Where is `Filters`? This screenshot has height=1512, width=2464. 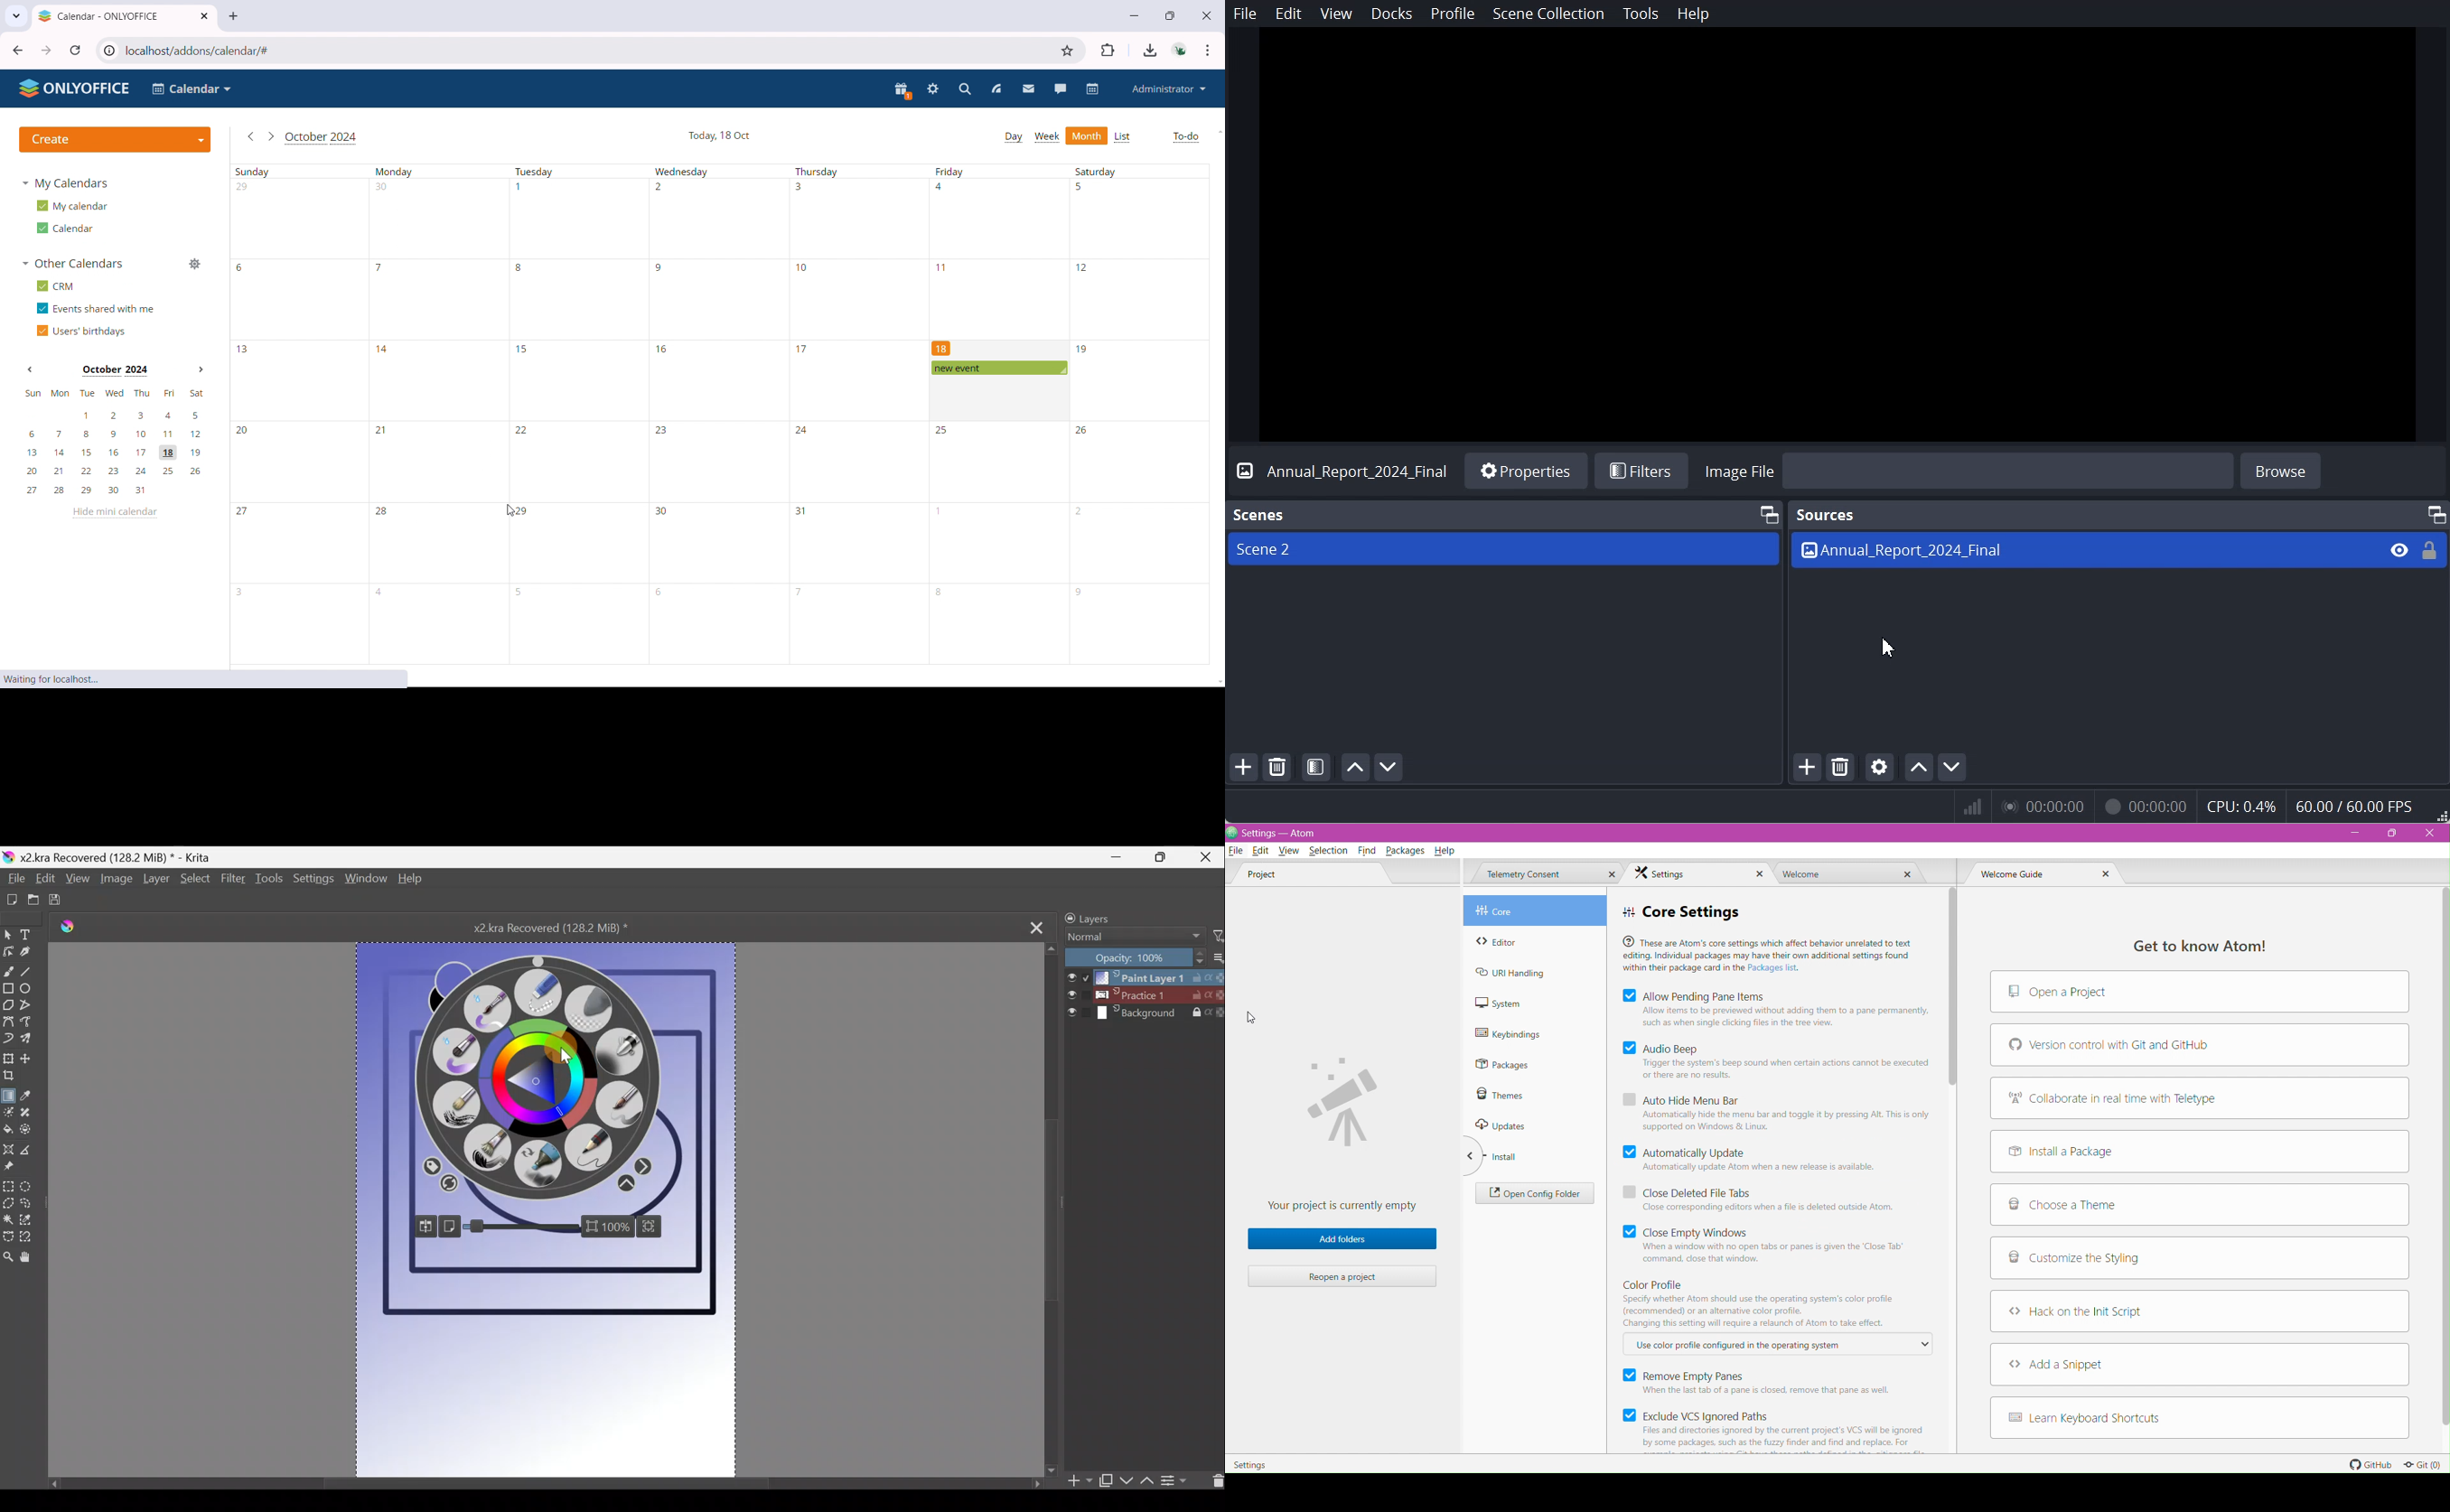
Filters is located at coordinates (1641, 470).